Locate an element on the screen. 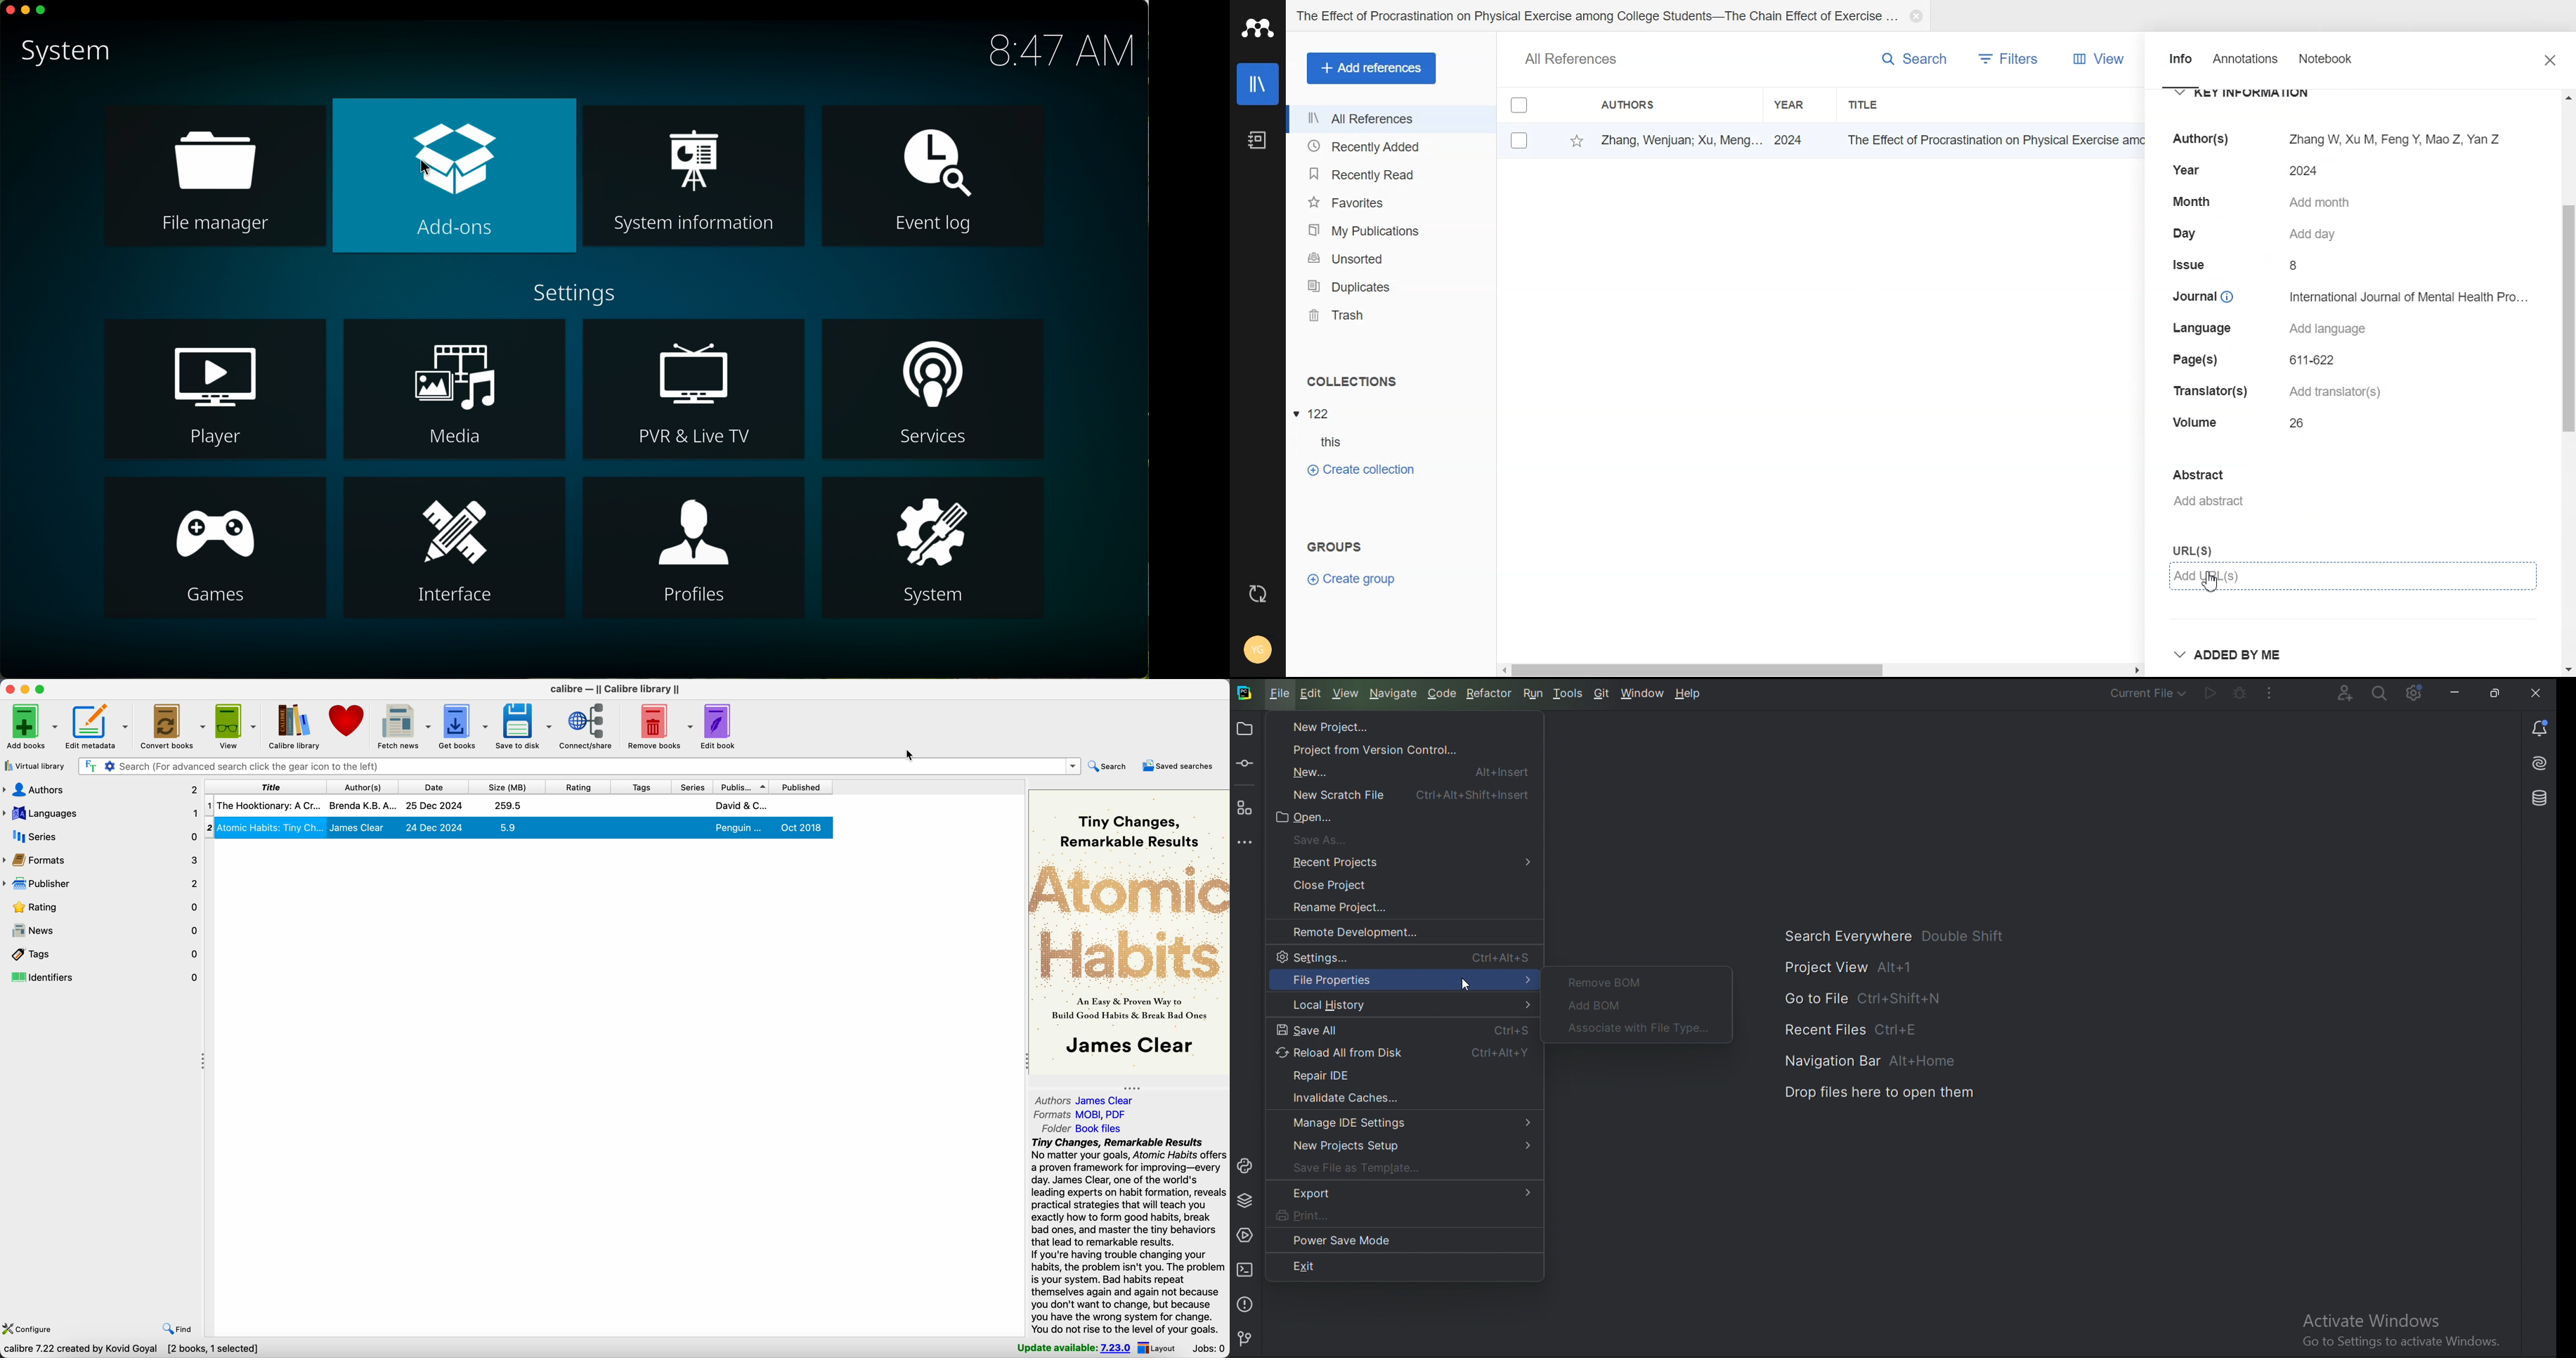 This screenshot has height=1372, width=2576. Close is located at coordinates (1917, 17).